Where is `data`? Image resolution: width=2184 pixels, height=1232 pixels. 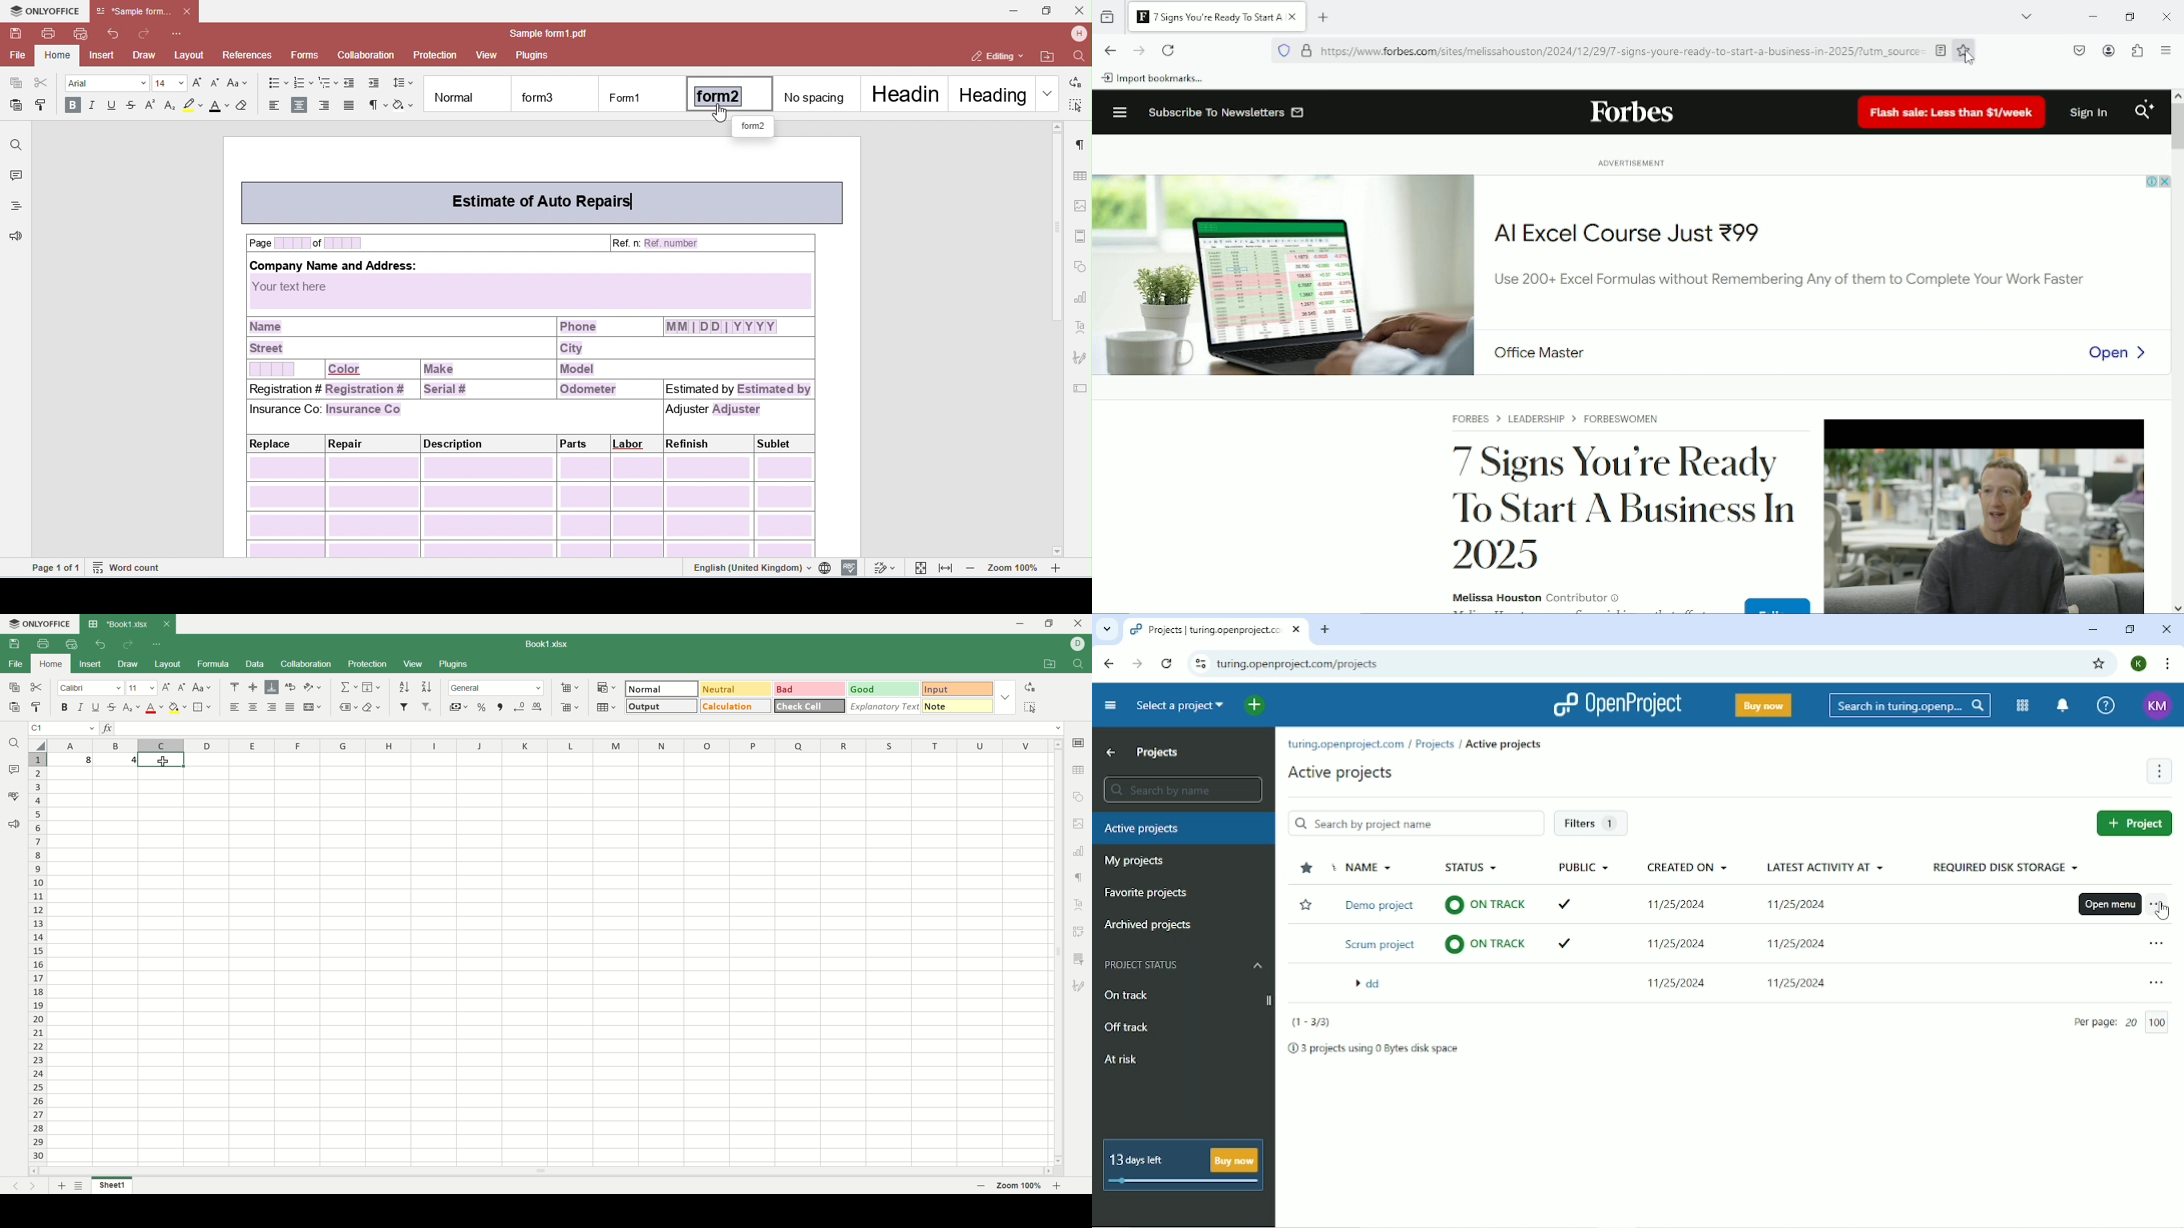
data is located at coordinates (255, 664).